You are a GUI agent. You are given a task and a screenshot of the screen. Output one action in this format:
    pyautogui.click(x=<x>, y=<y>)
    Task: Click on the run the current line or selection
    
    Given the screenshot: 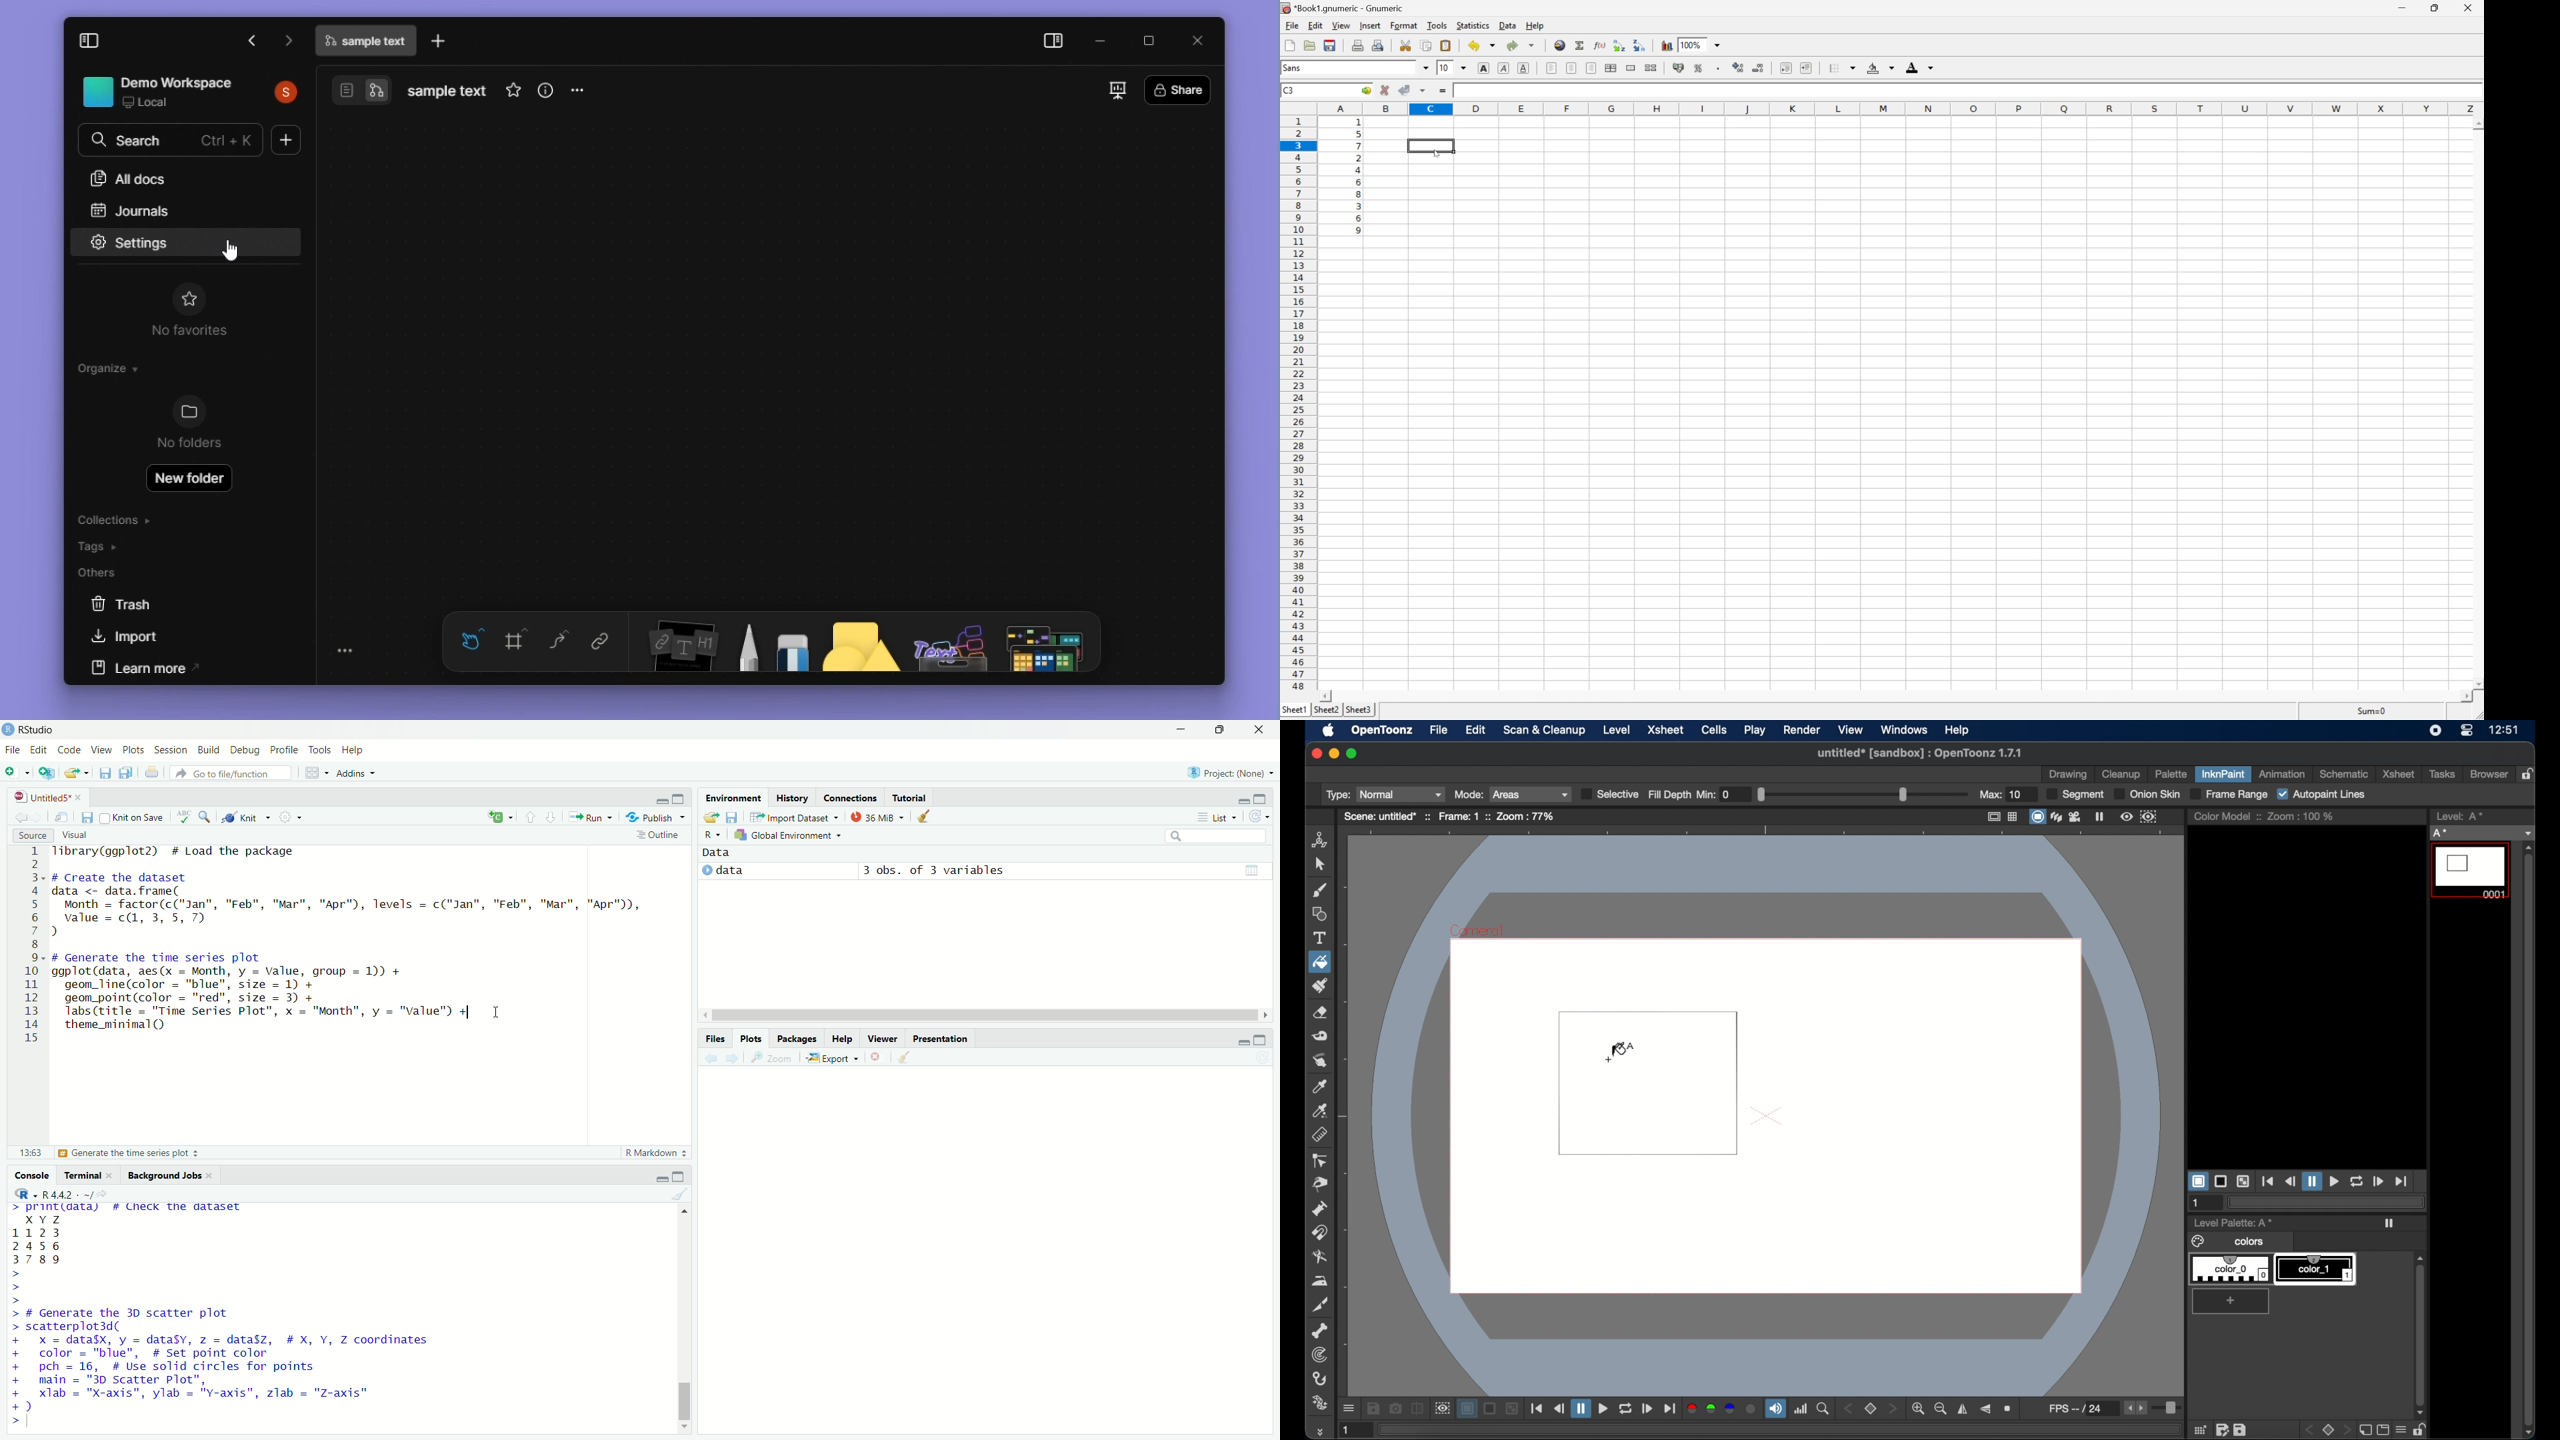 What is the action you would take?
    pyautogui.click(x=591, y=817)
    